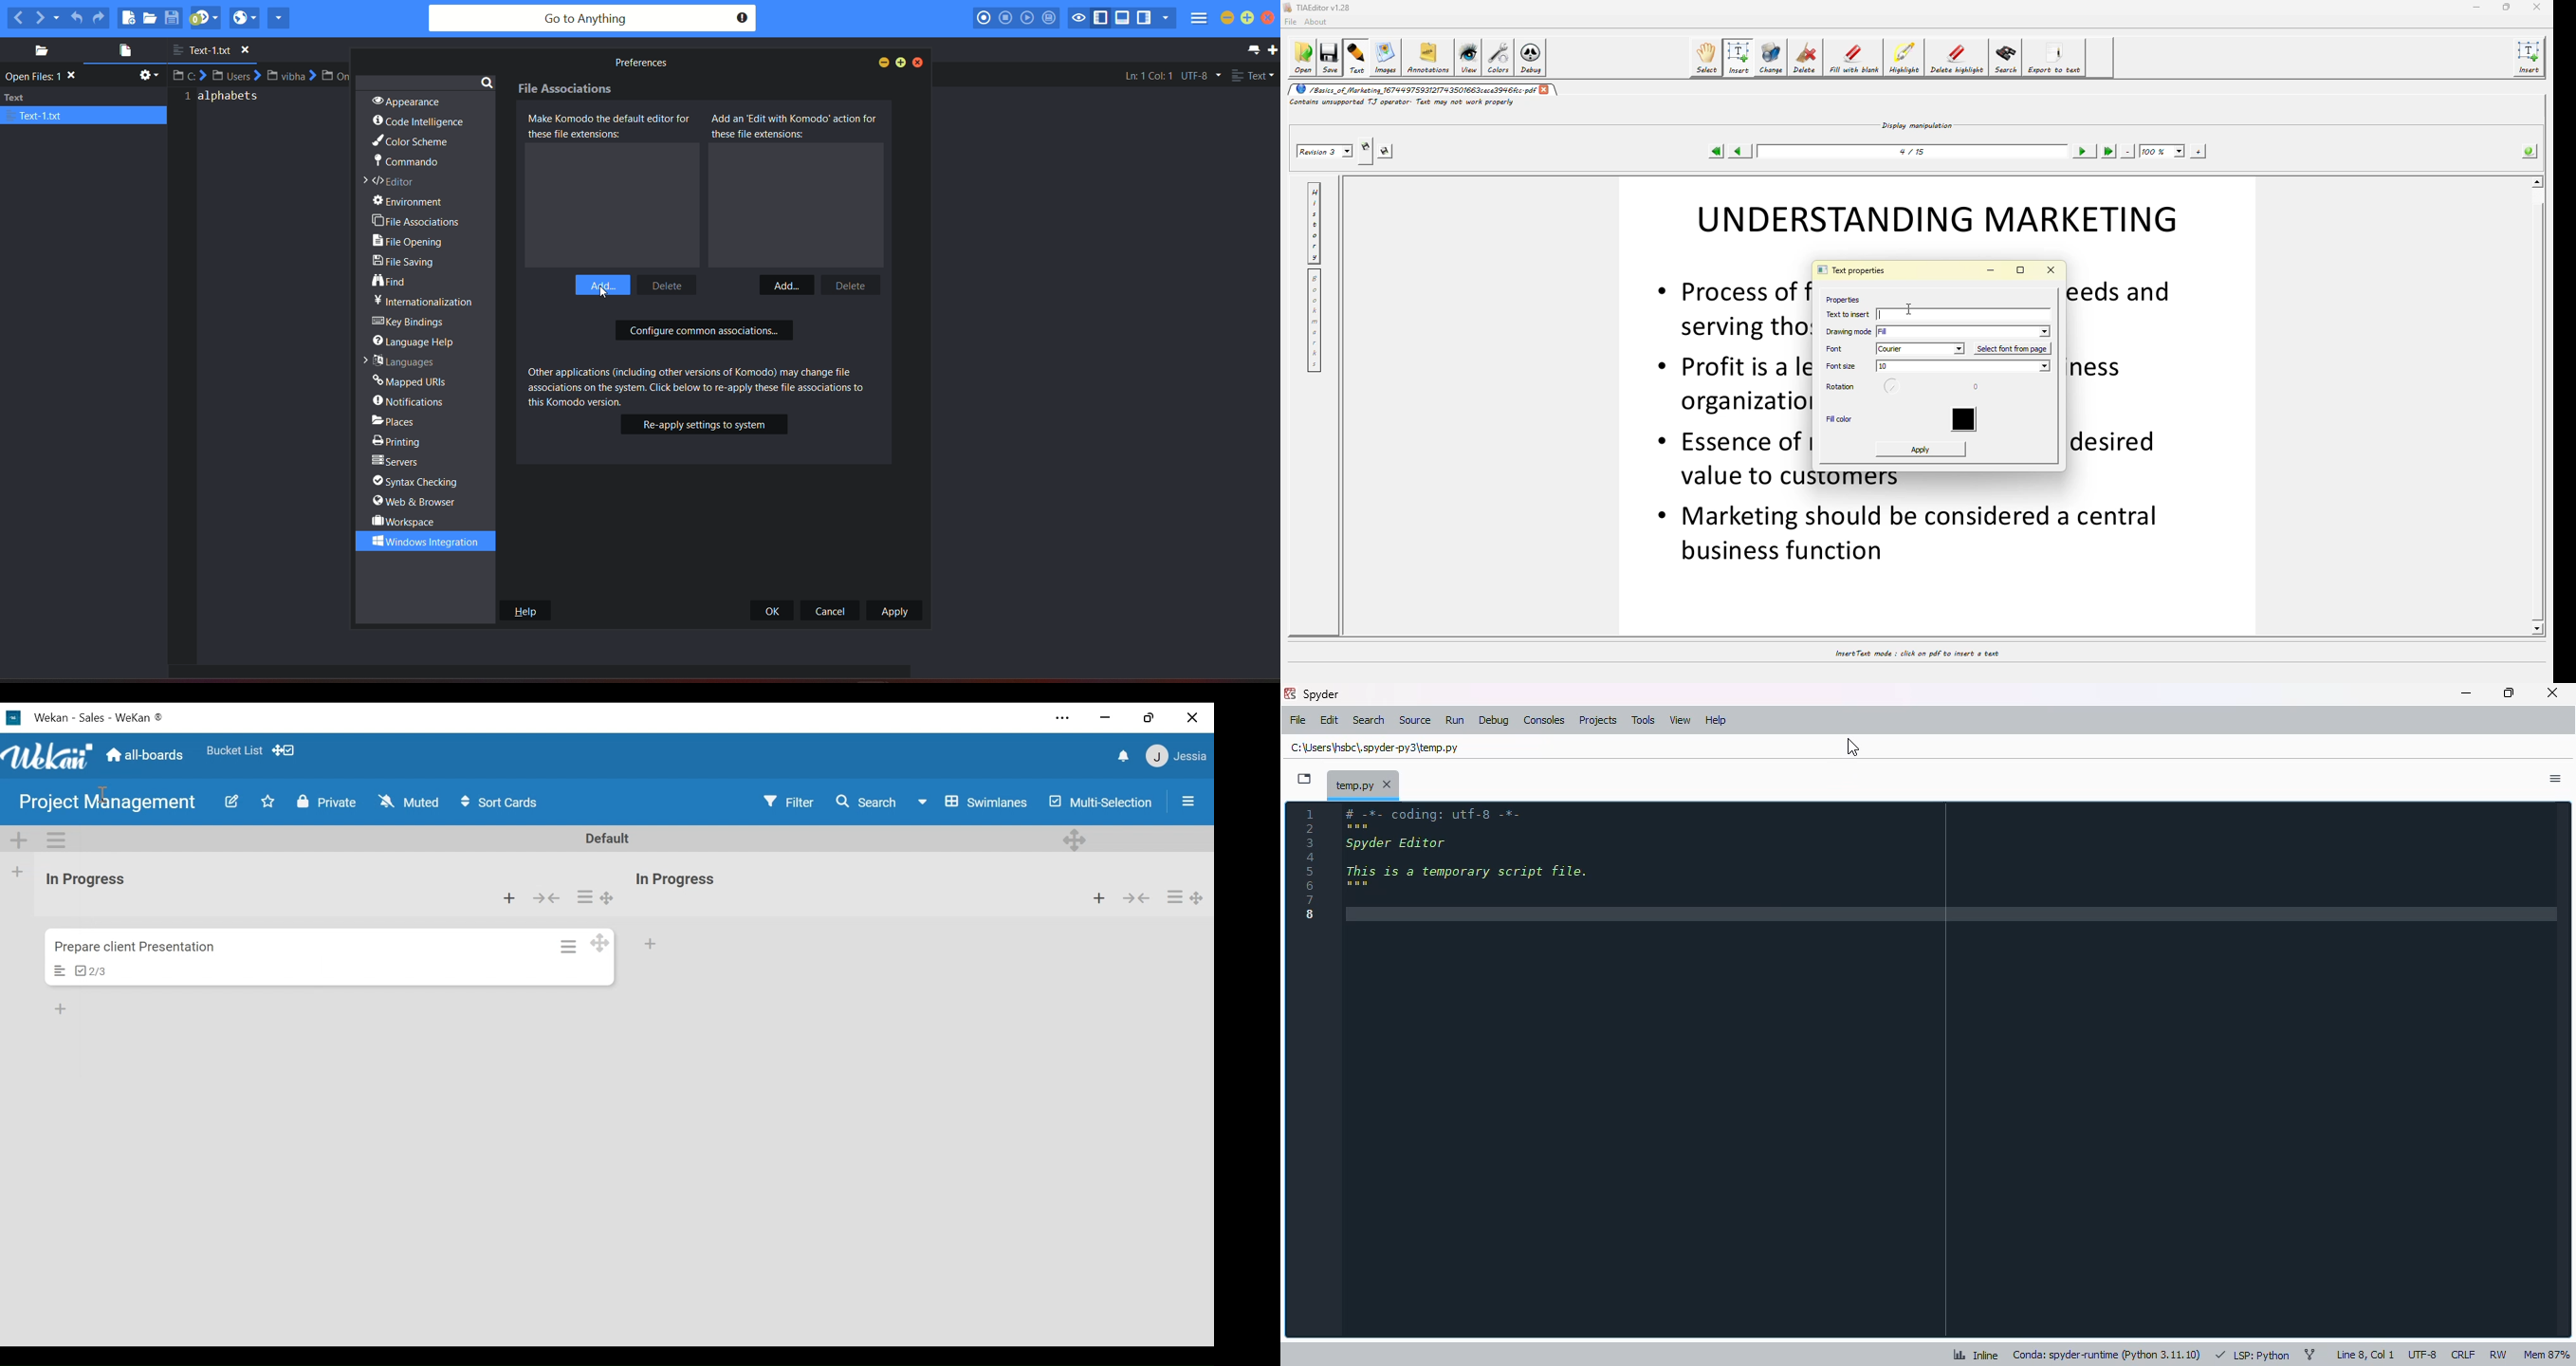 This screenshot has height=1372, width=2576. What do you see at coordinates (605, 838) in the screenshot?
I see `Default` at bounding box center [605, 838].